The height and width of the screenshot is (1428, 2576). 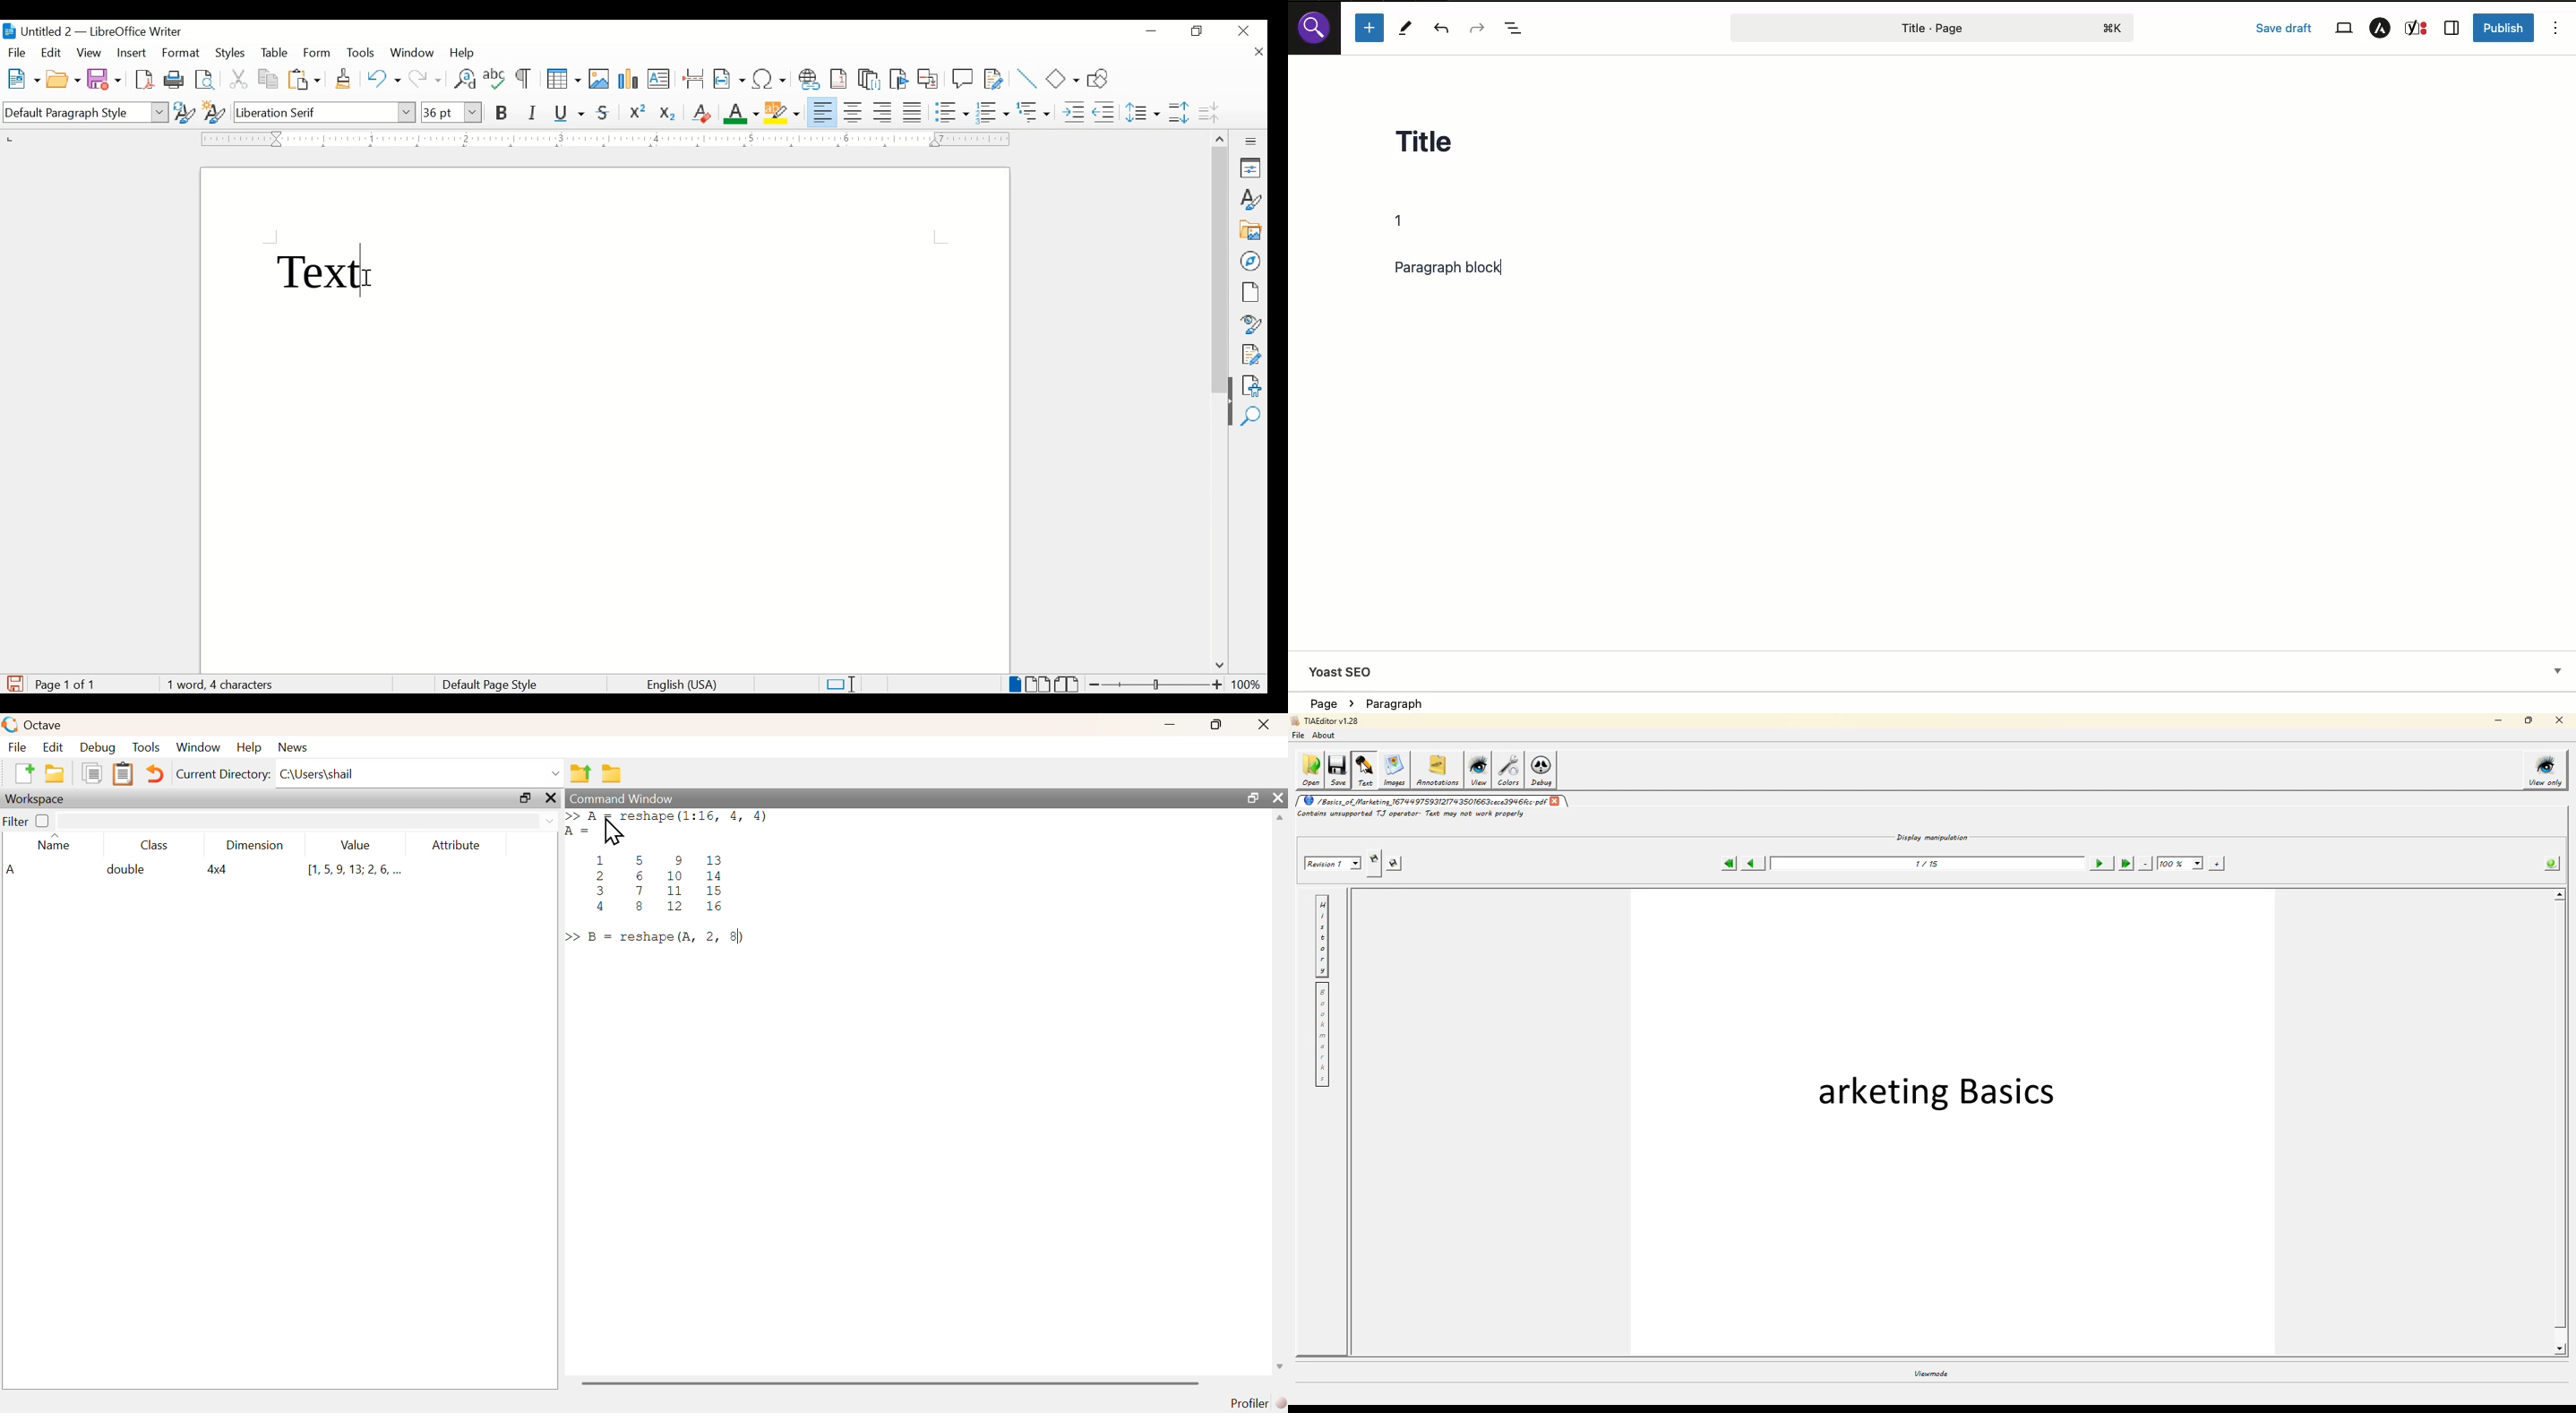 What do you see at coordinates (784, 112) in the screenshot?
I see `character highlighting color` at bounding box center [784, 112].